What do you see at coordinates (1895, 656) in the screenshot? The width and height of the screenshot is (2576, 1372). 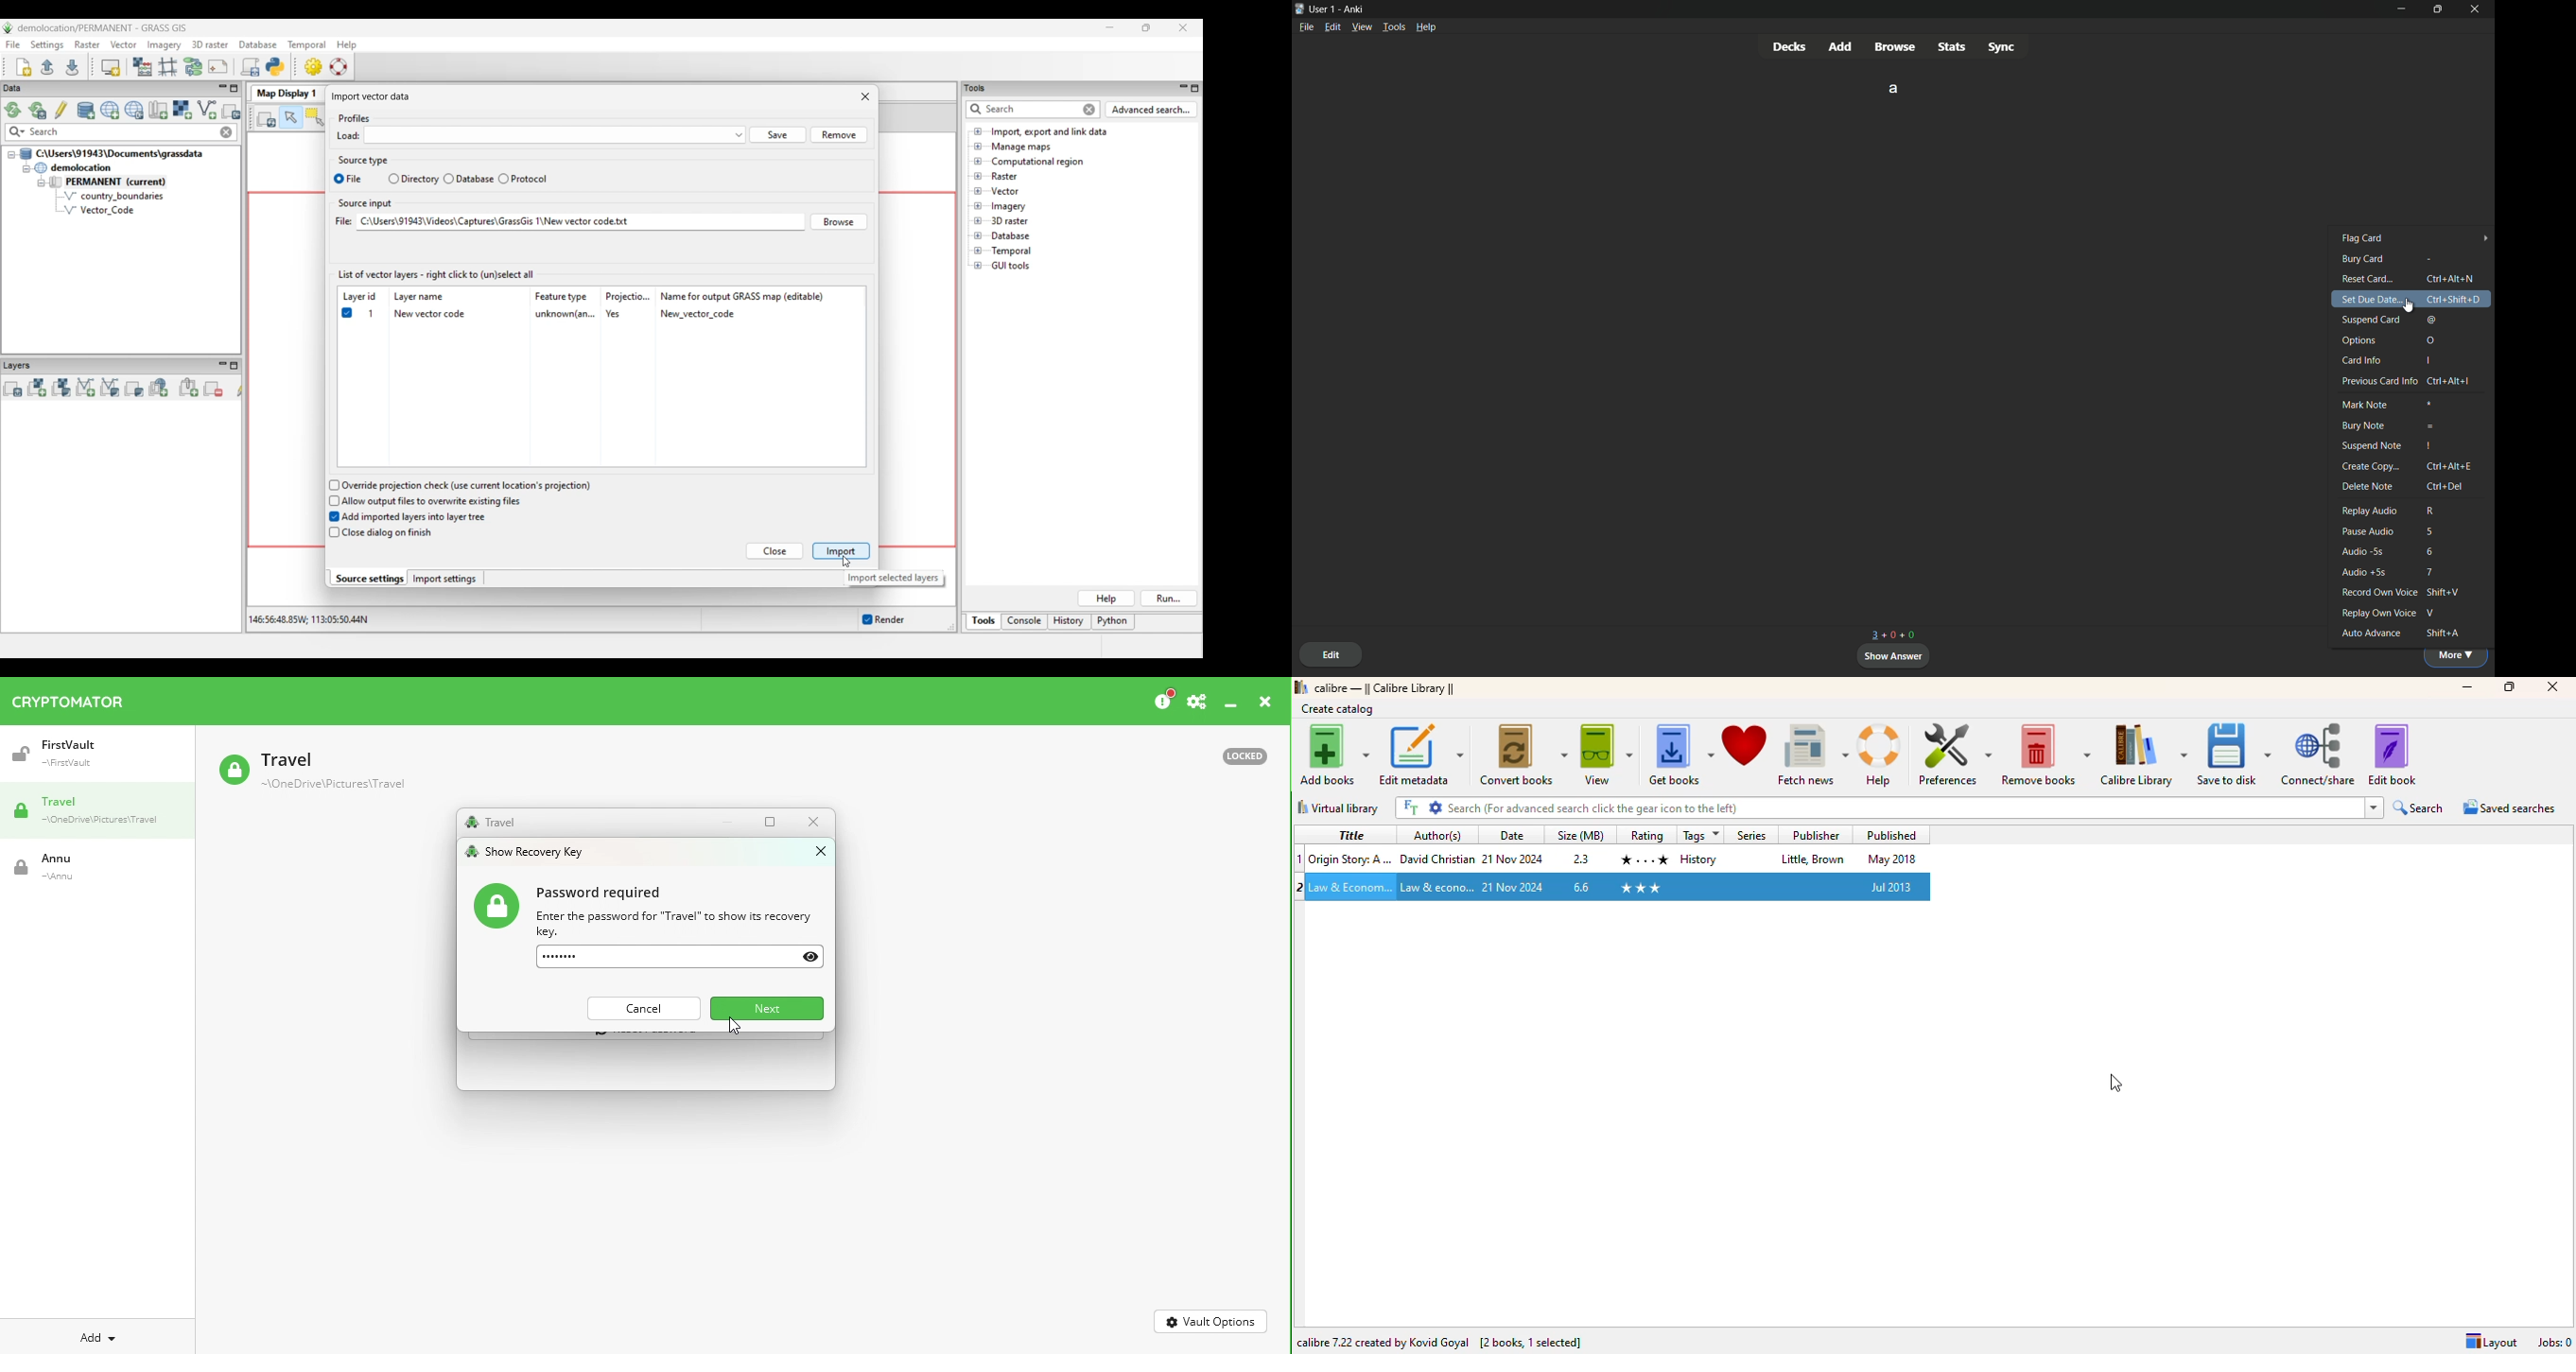 I see `show answer` at bounding box center [1895, 656].